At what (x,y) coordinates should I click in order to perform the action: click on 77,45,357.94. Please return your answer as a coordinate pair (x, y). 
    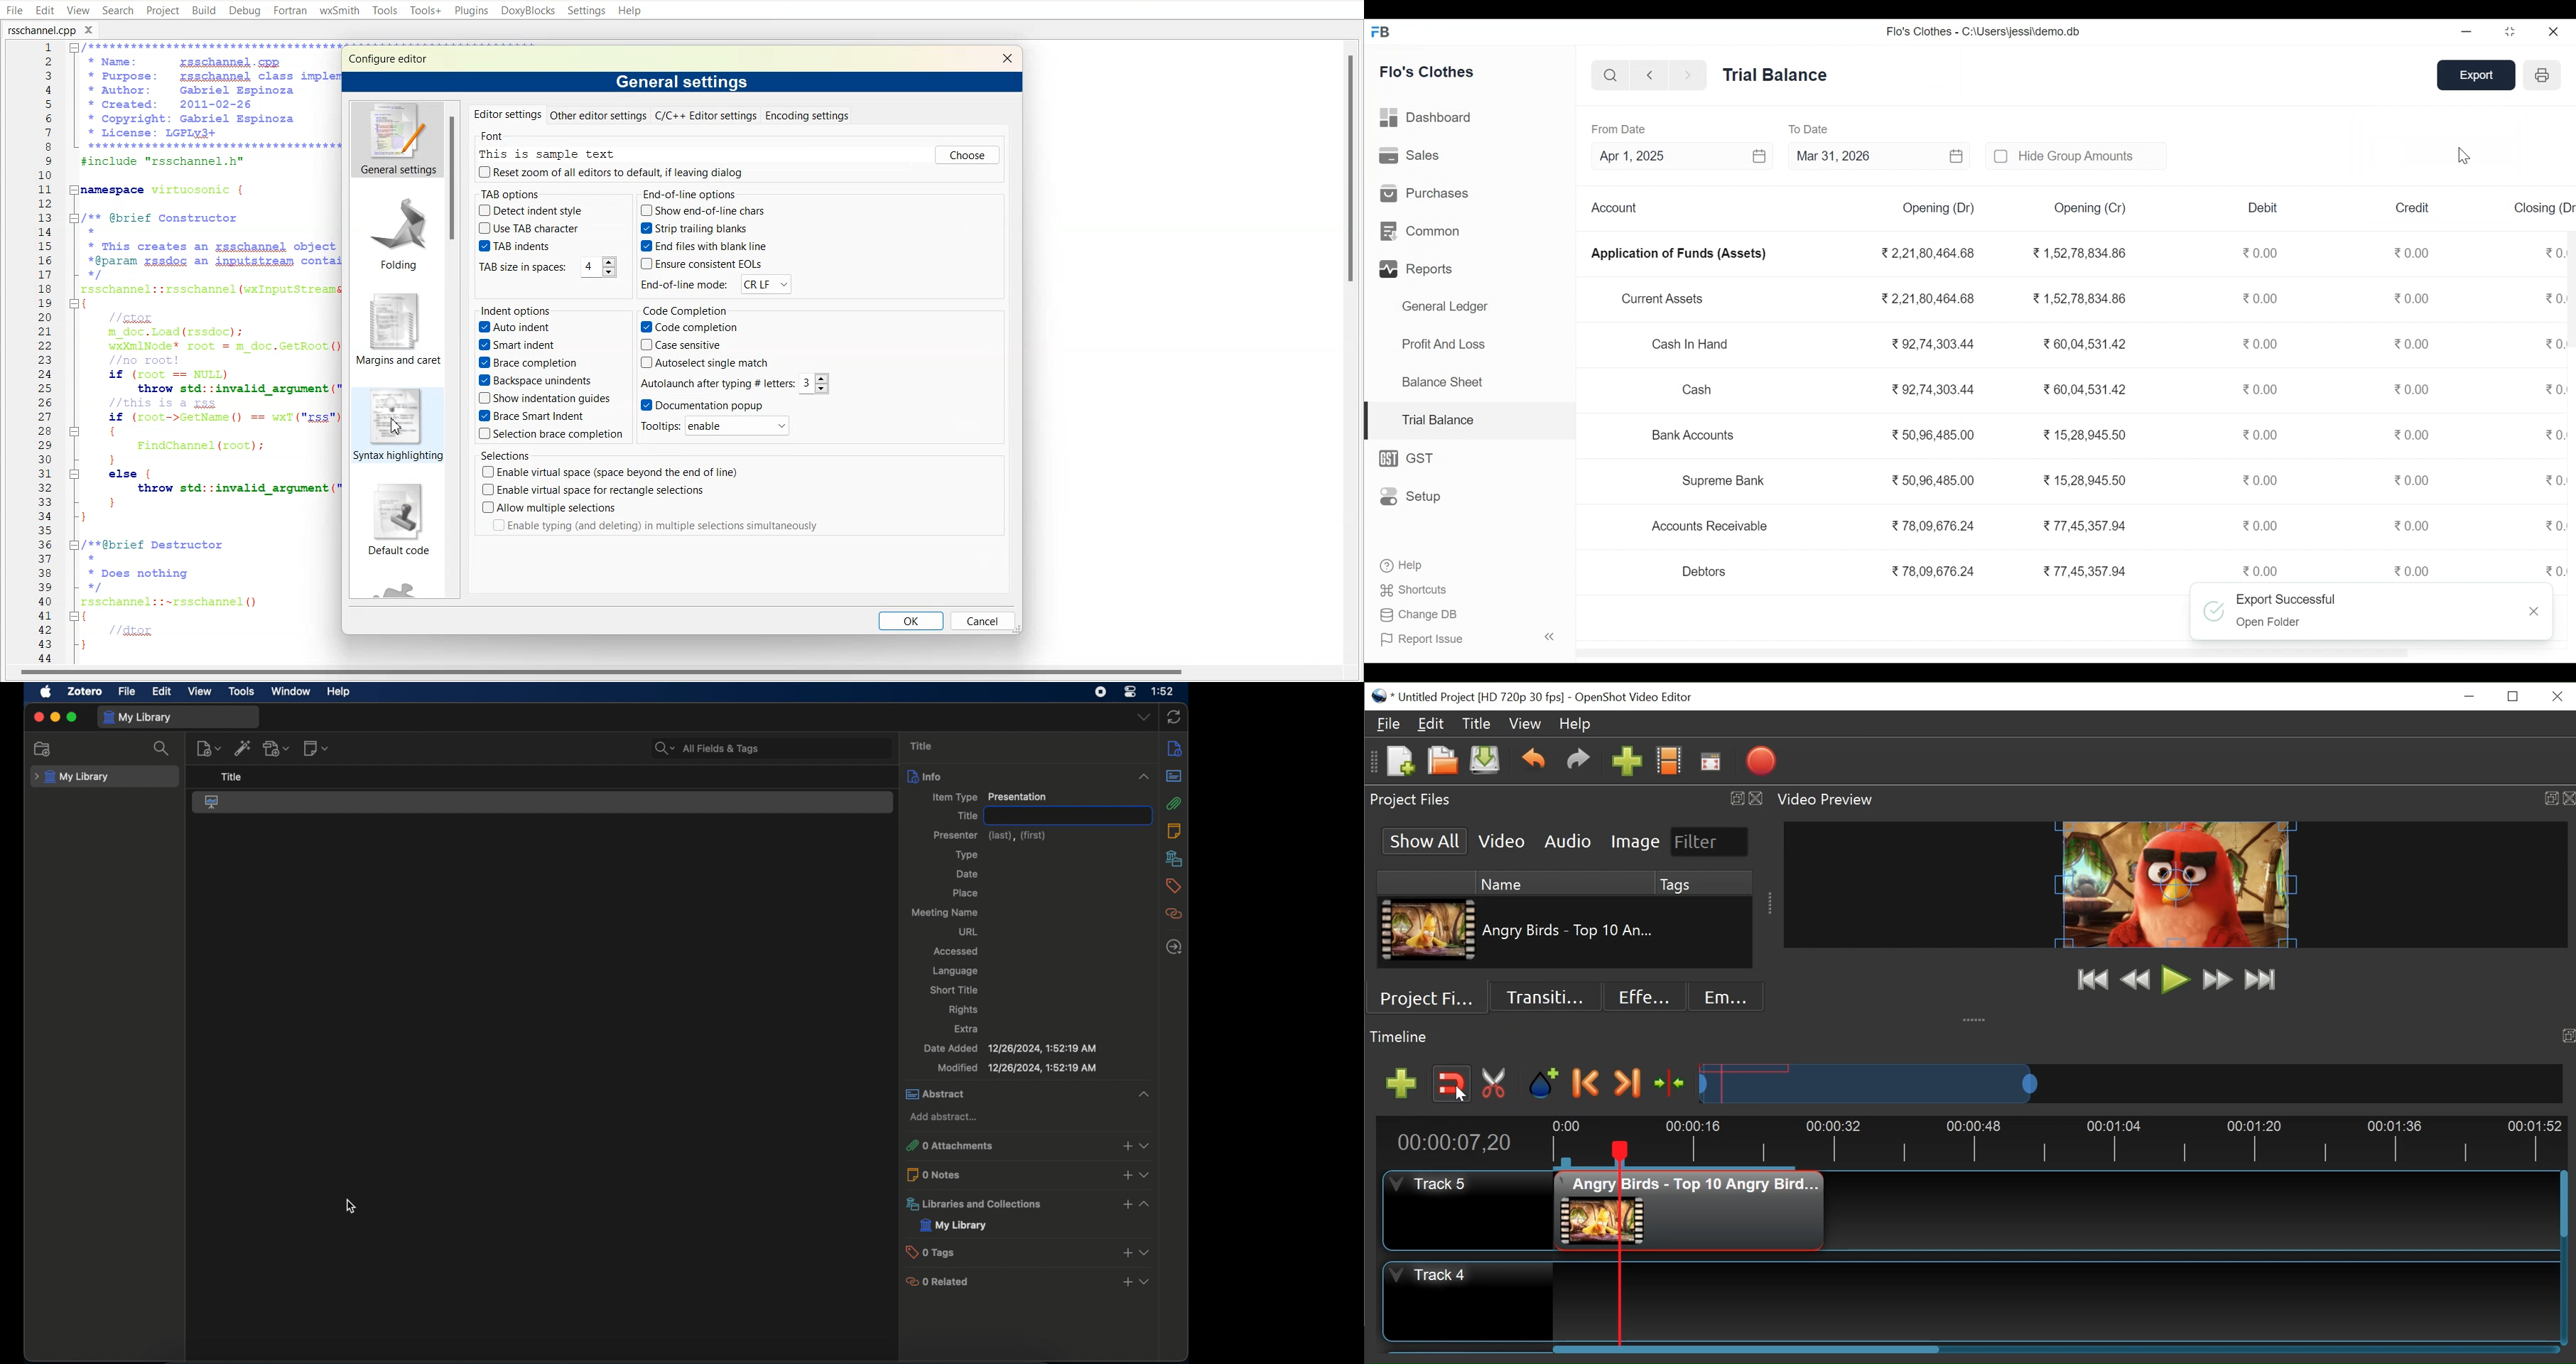
    Looking at the image, I should click on (2085, 570).